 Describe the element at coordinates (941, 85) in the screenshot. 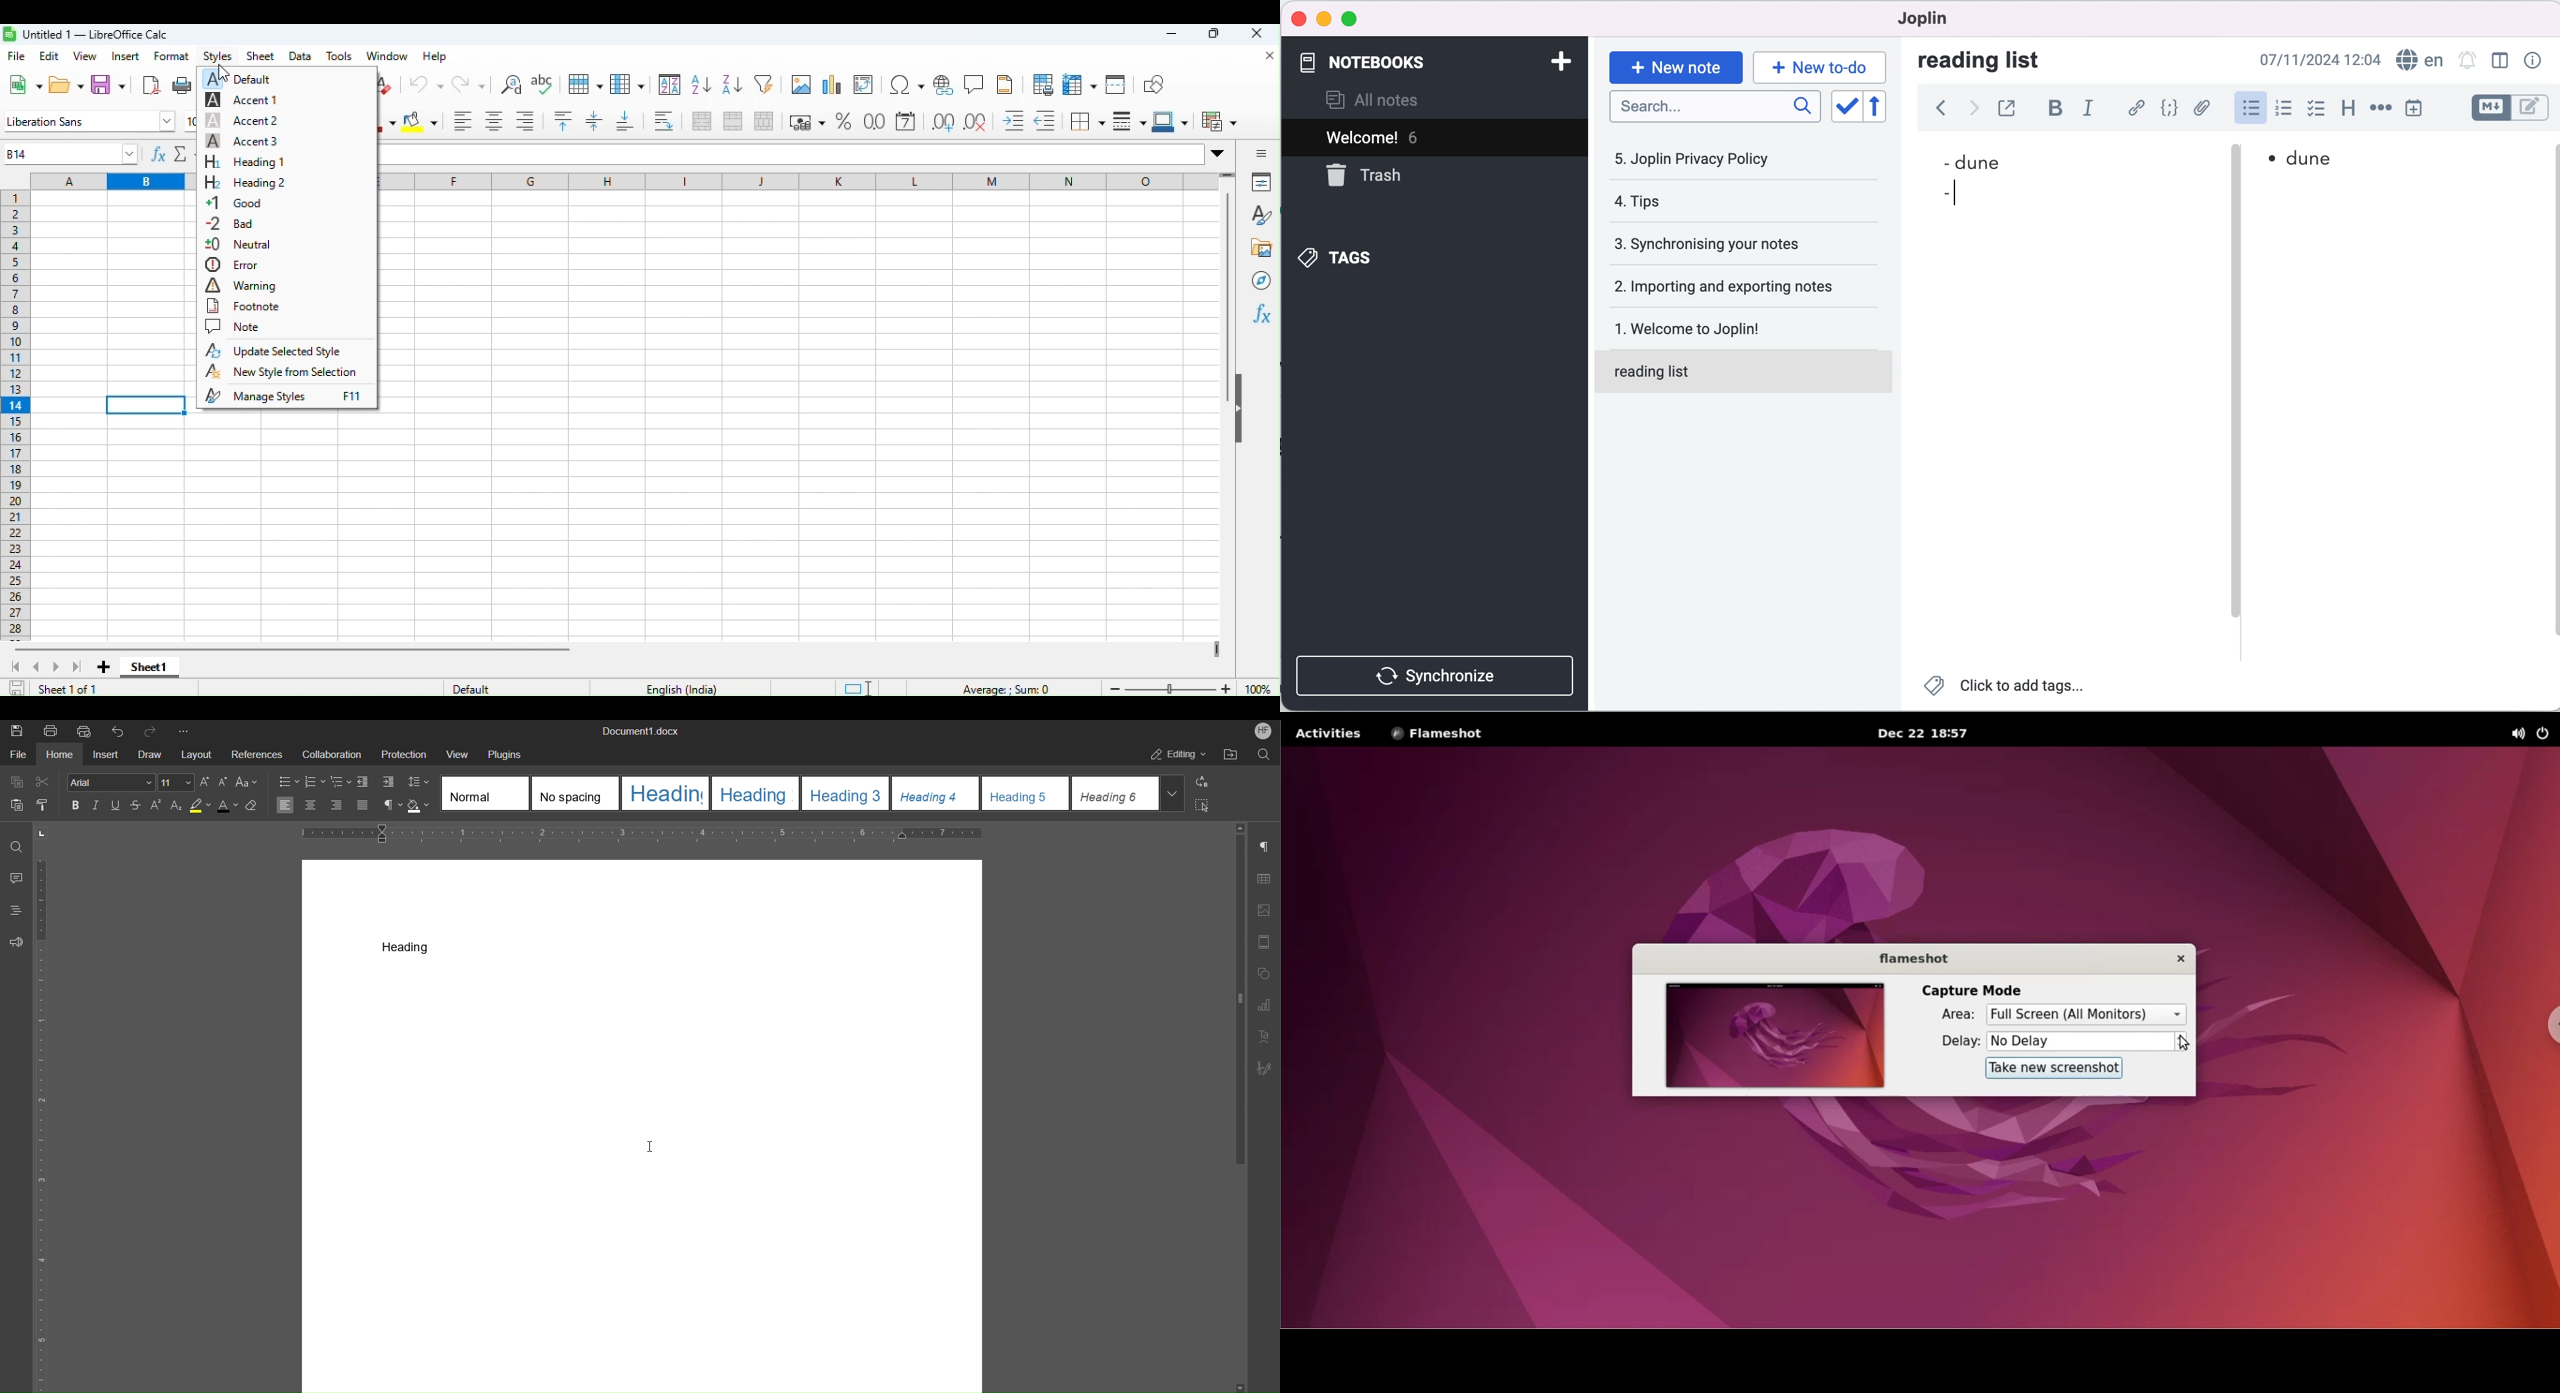

I see `Insert link` at that location.